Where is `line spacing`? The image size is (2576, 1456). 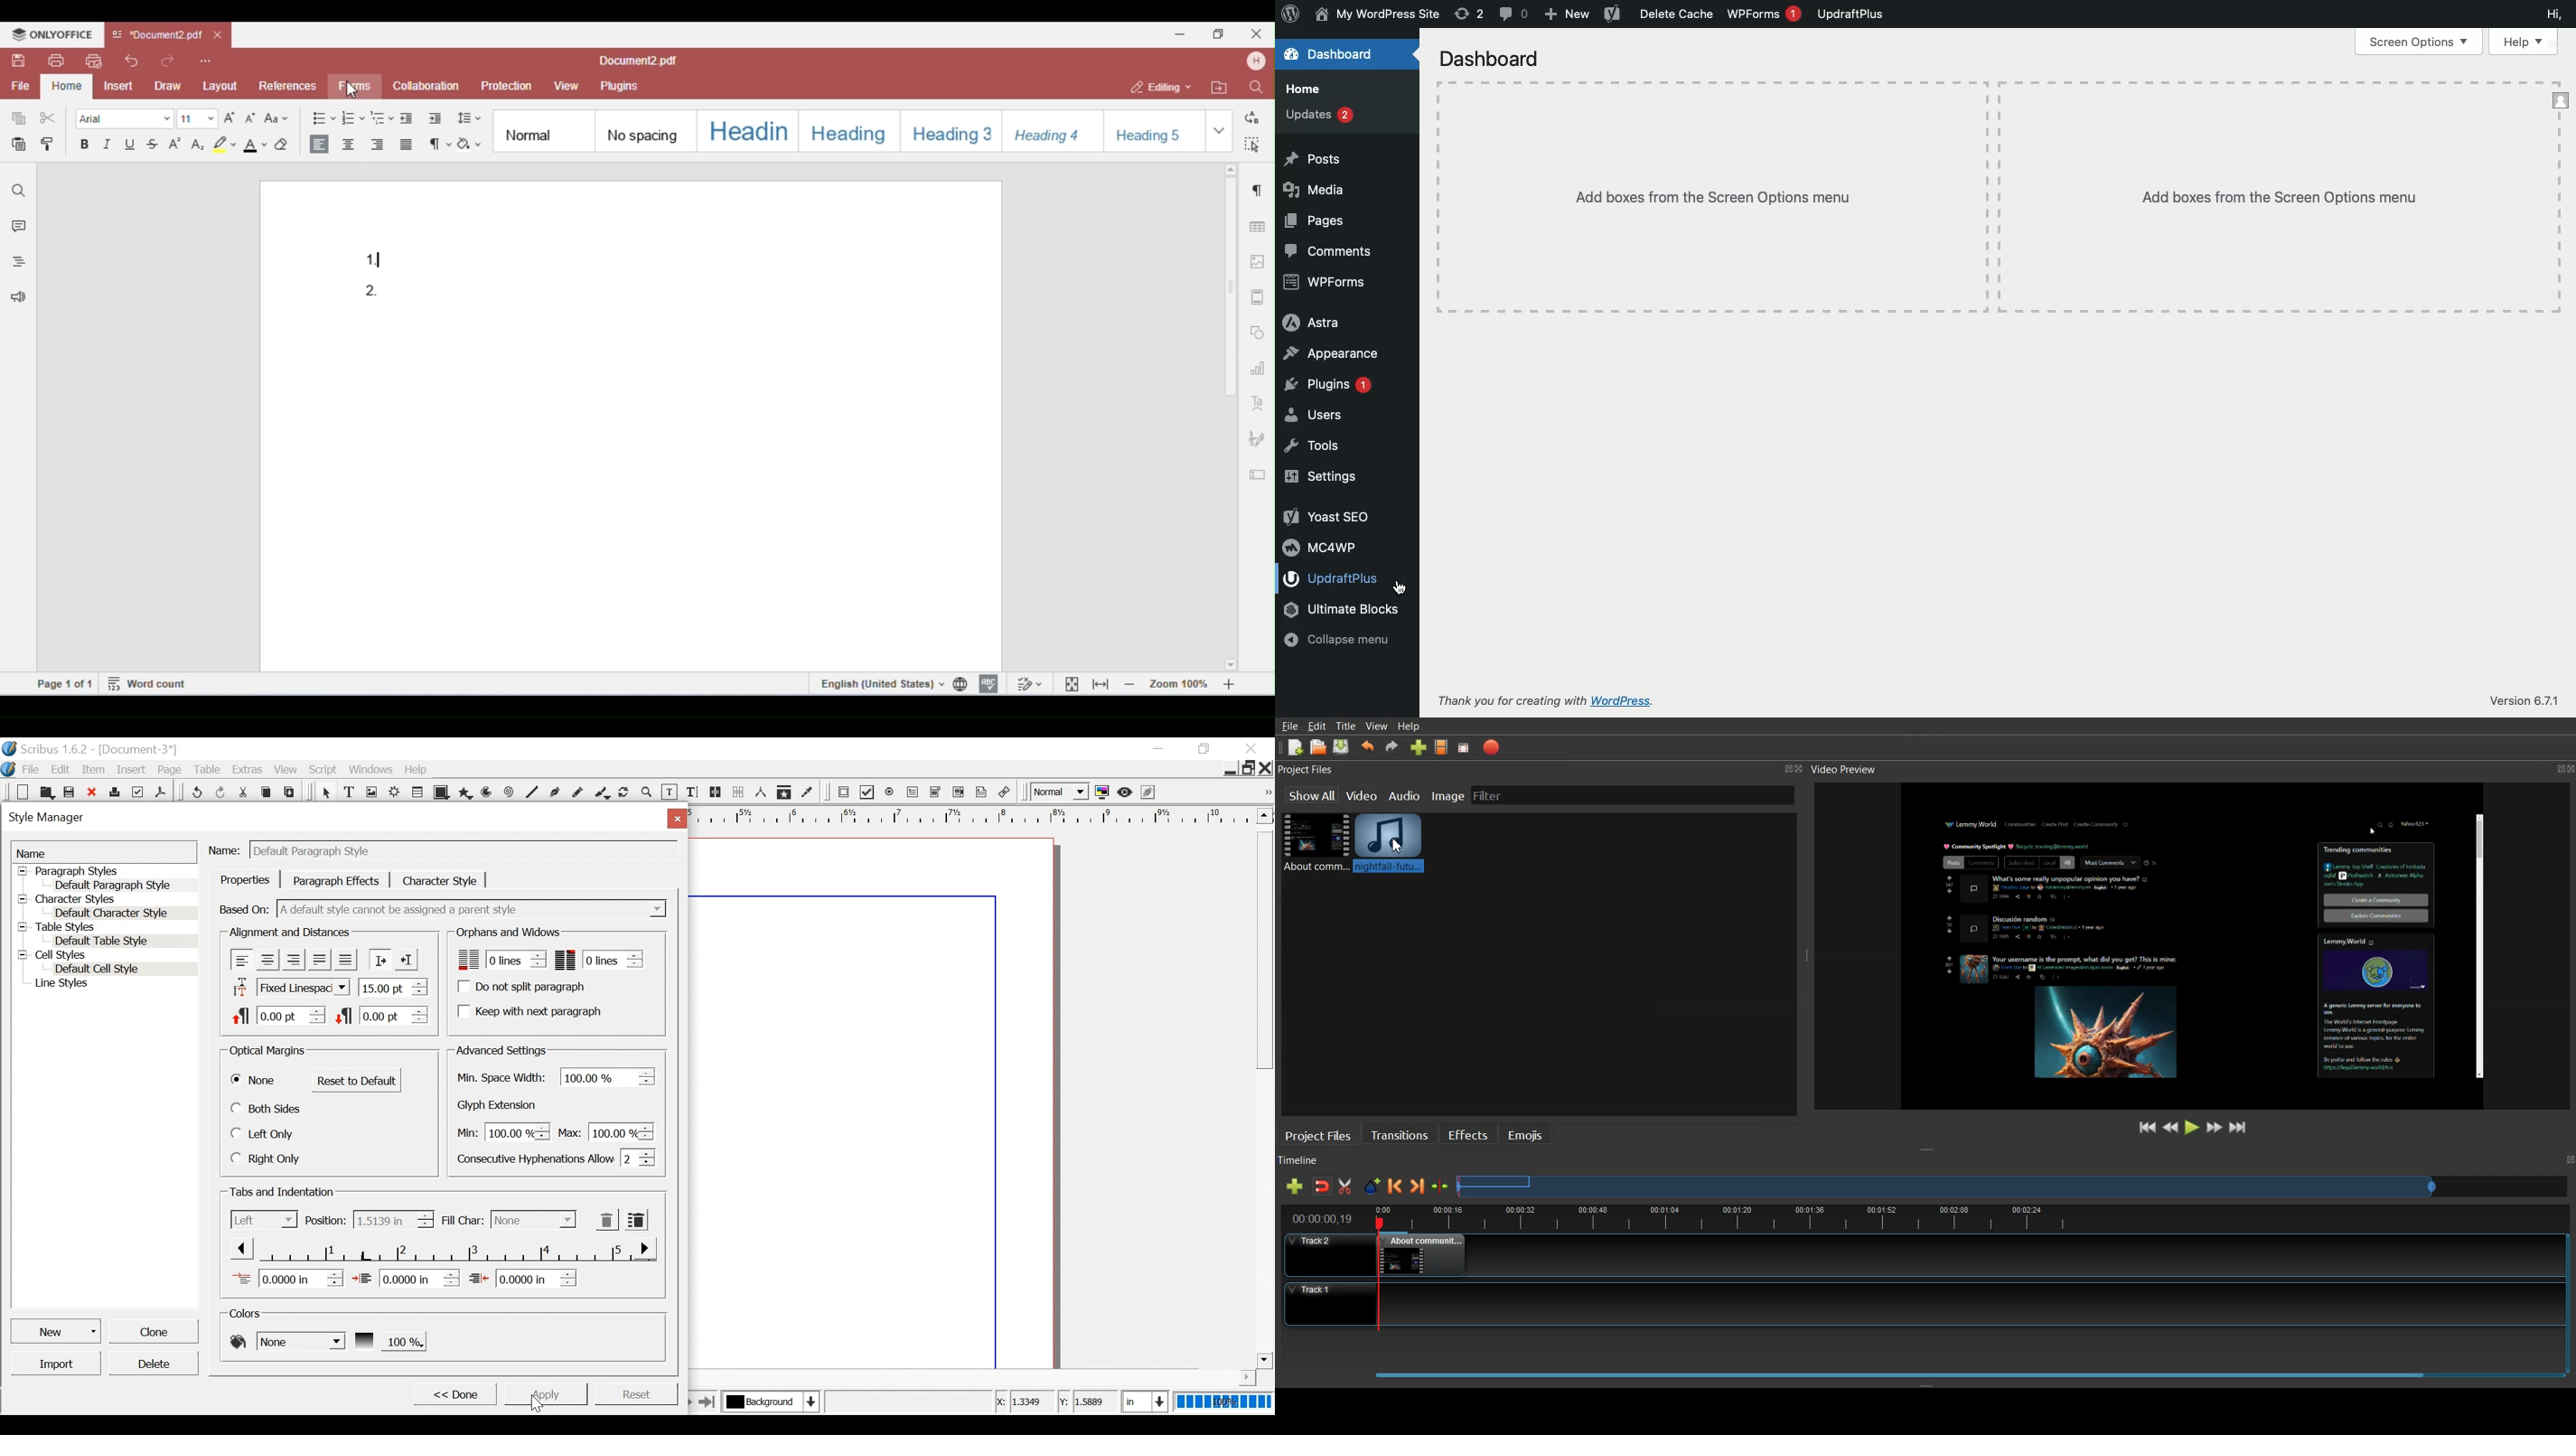 line spacing is located at coordinates (394, 987).